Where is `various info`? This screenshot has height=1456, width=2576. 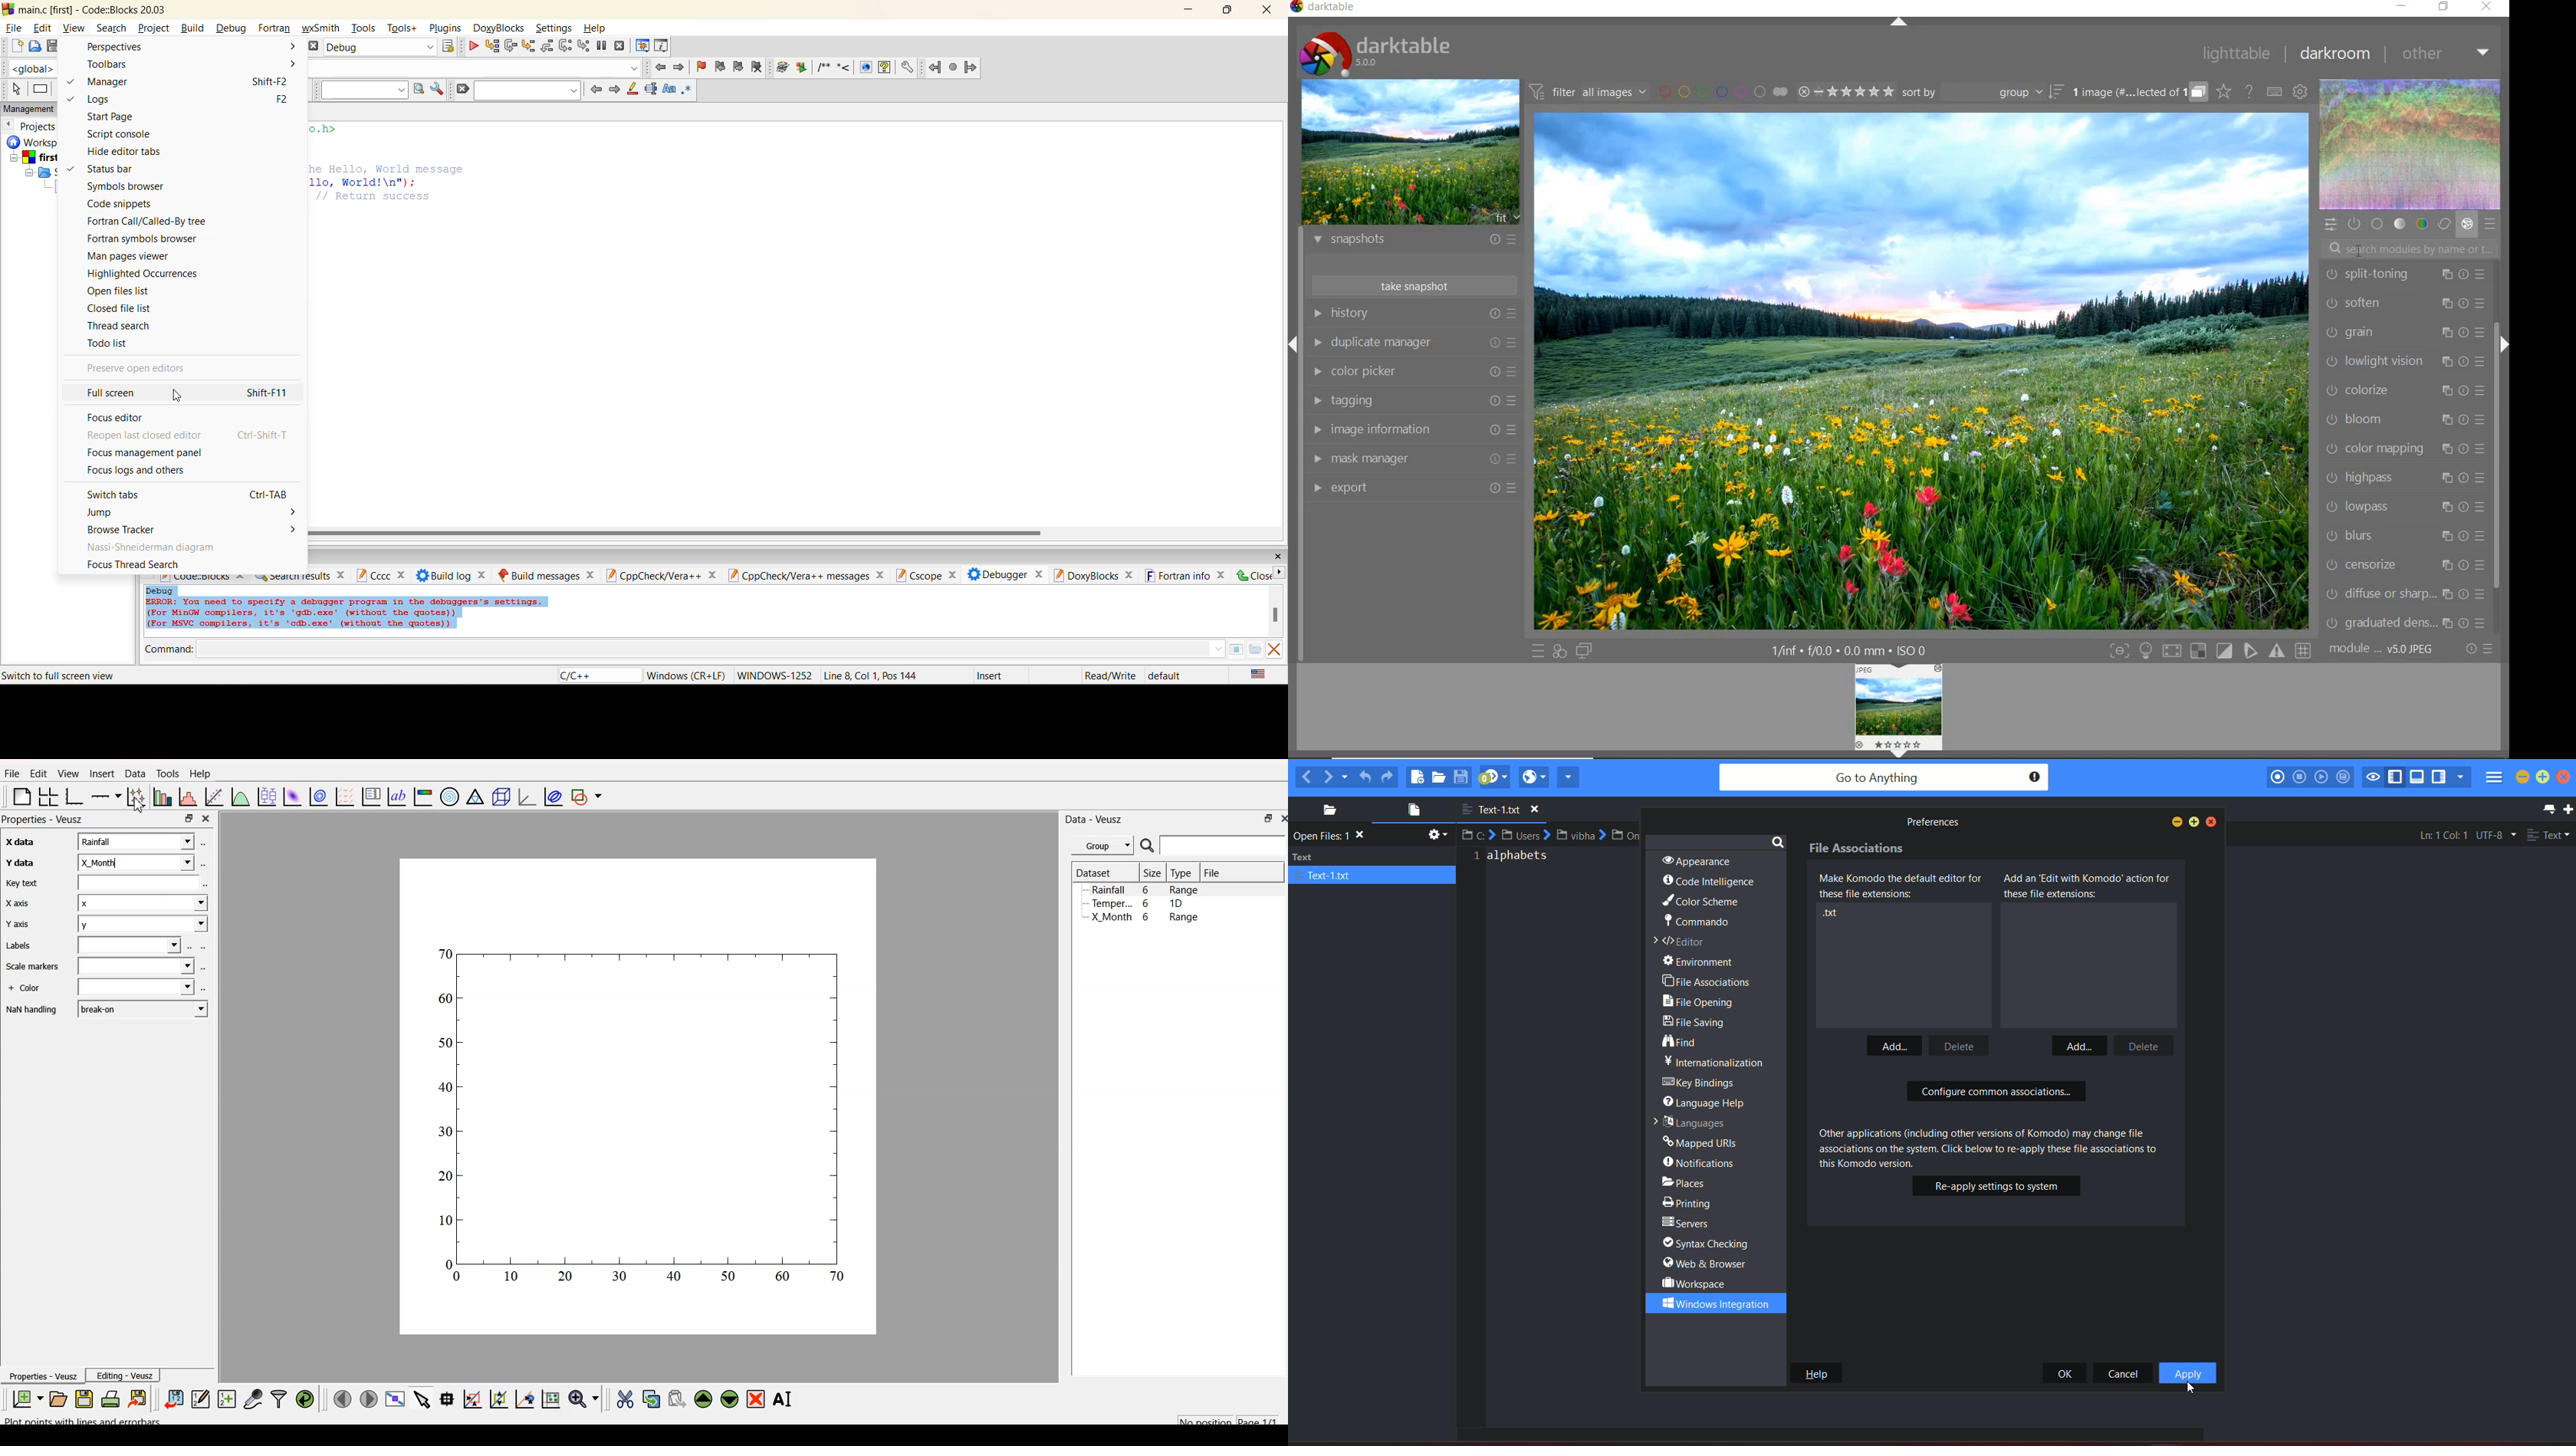
various info is located at coordinates (664, 47).